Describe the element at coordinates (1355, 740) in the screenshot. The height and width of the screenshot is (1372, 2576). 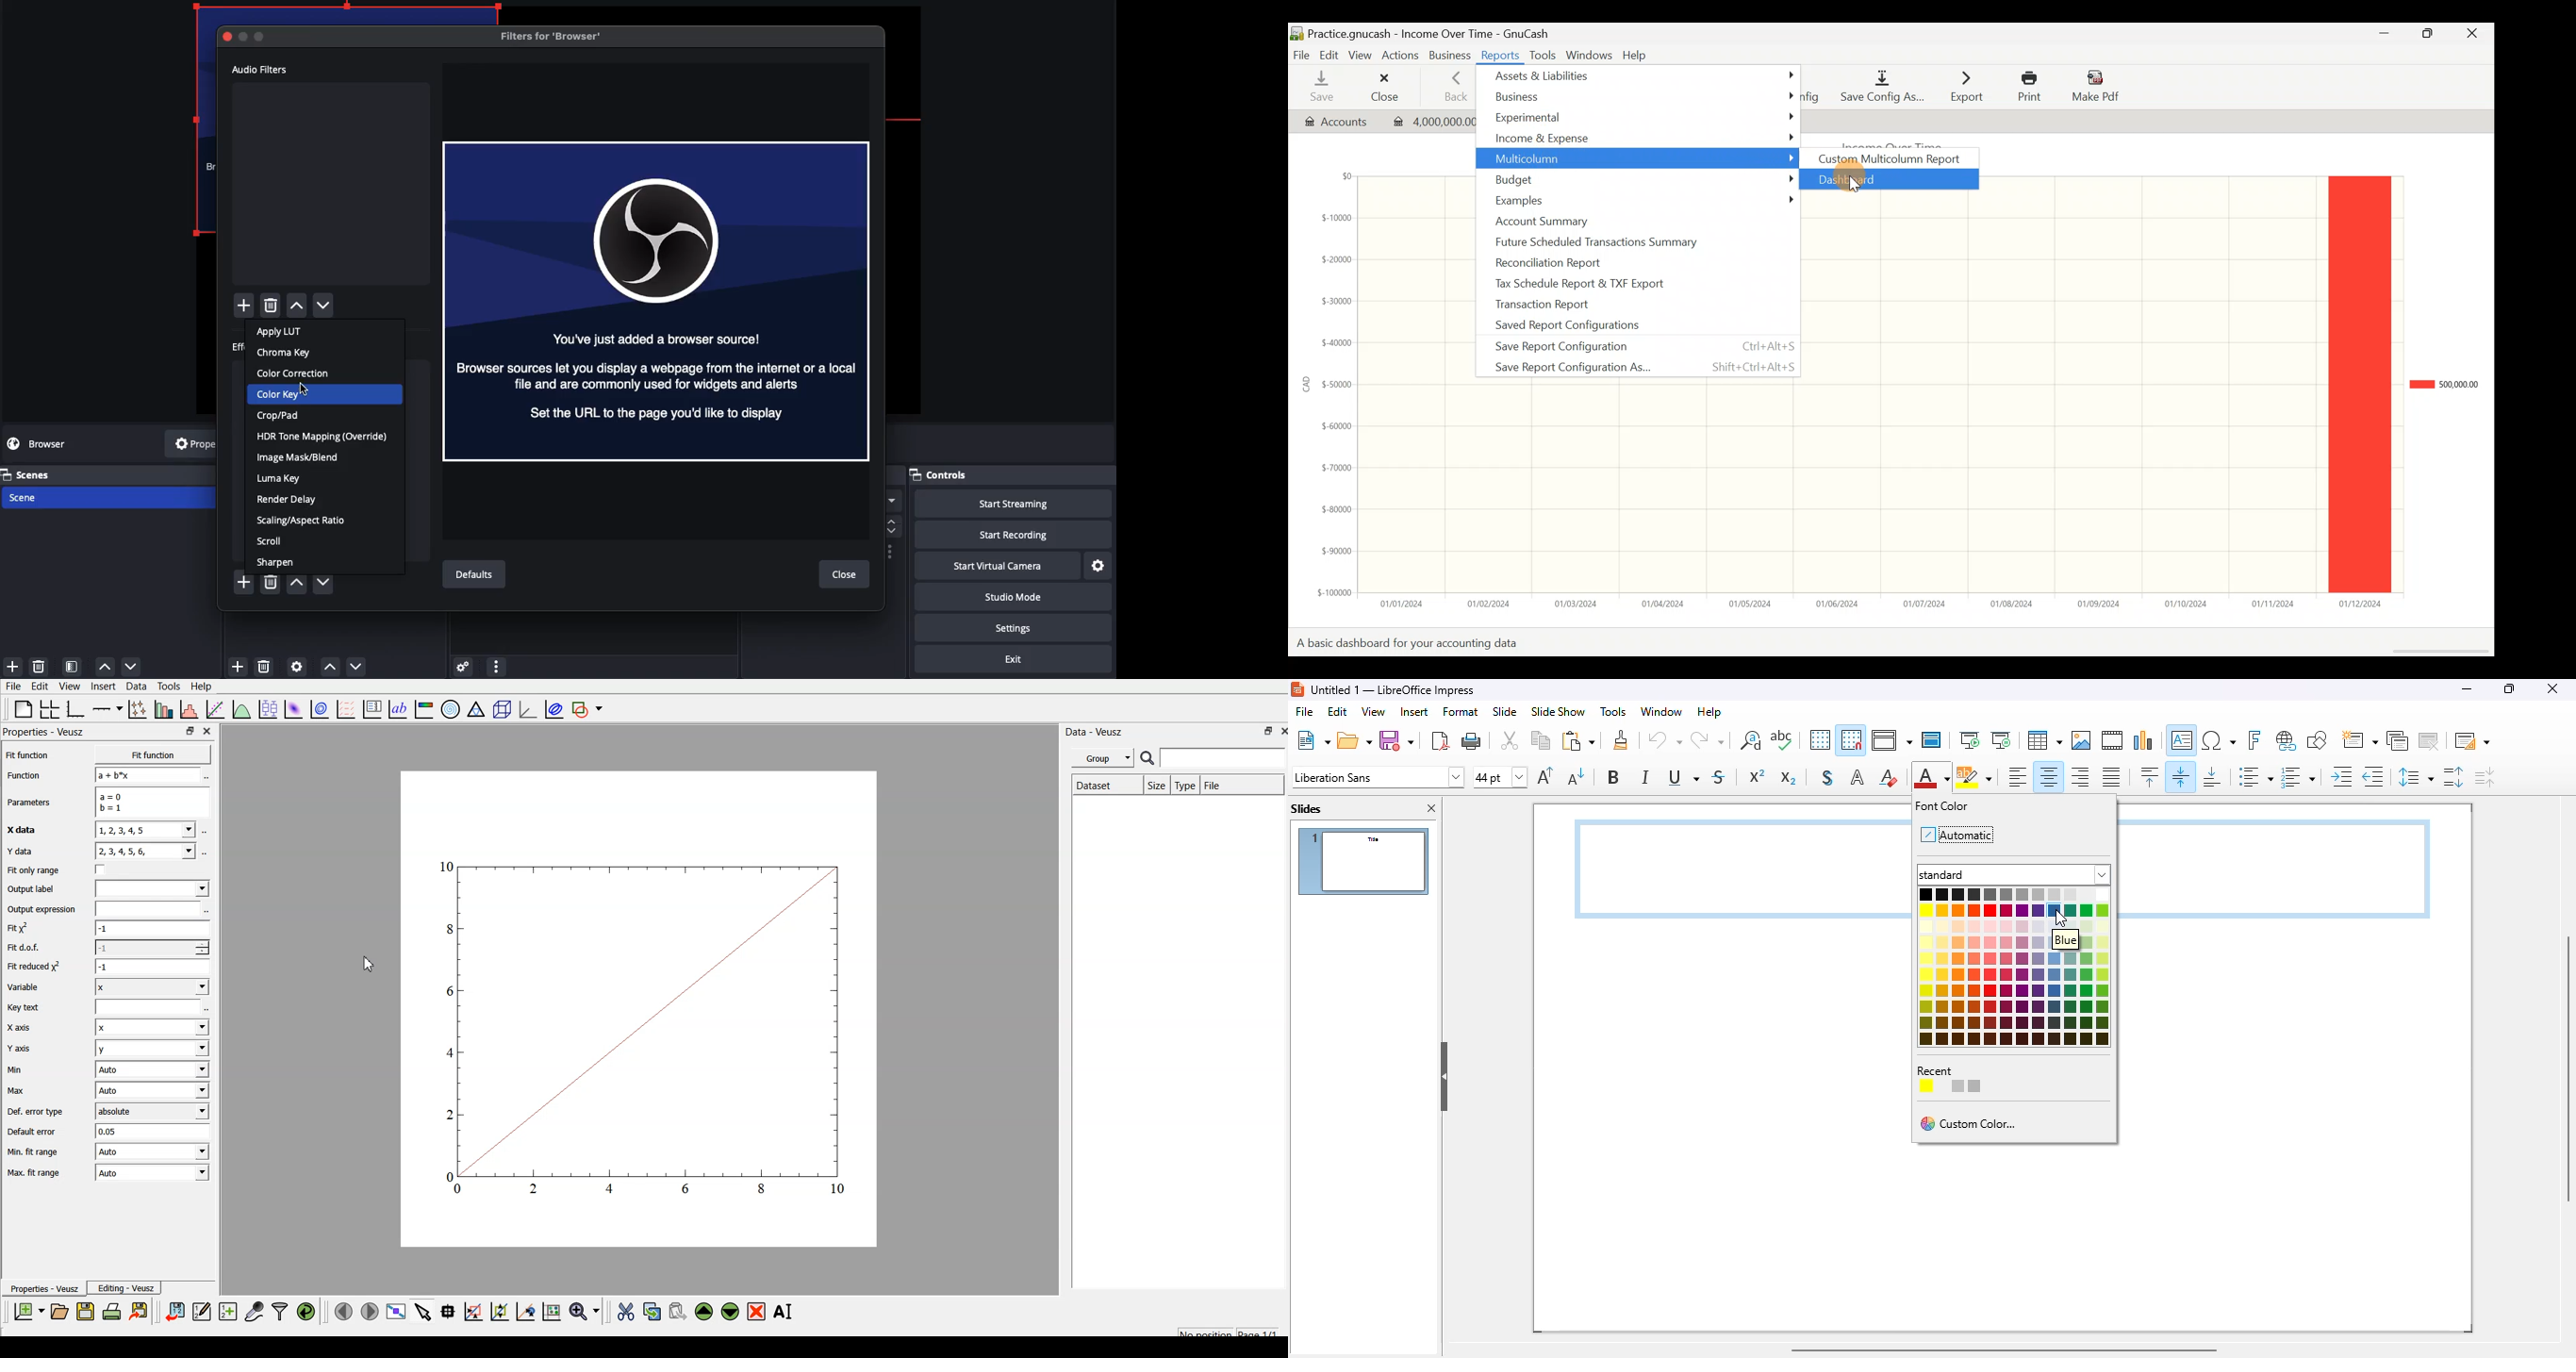
I see `open` at that location.